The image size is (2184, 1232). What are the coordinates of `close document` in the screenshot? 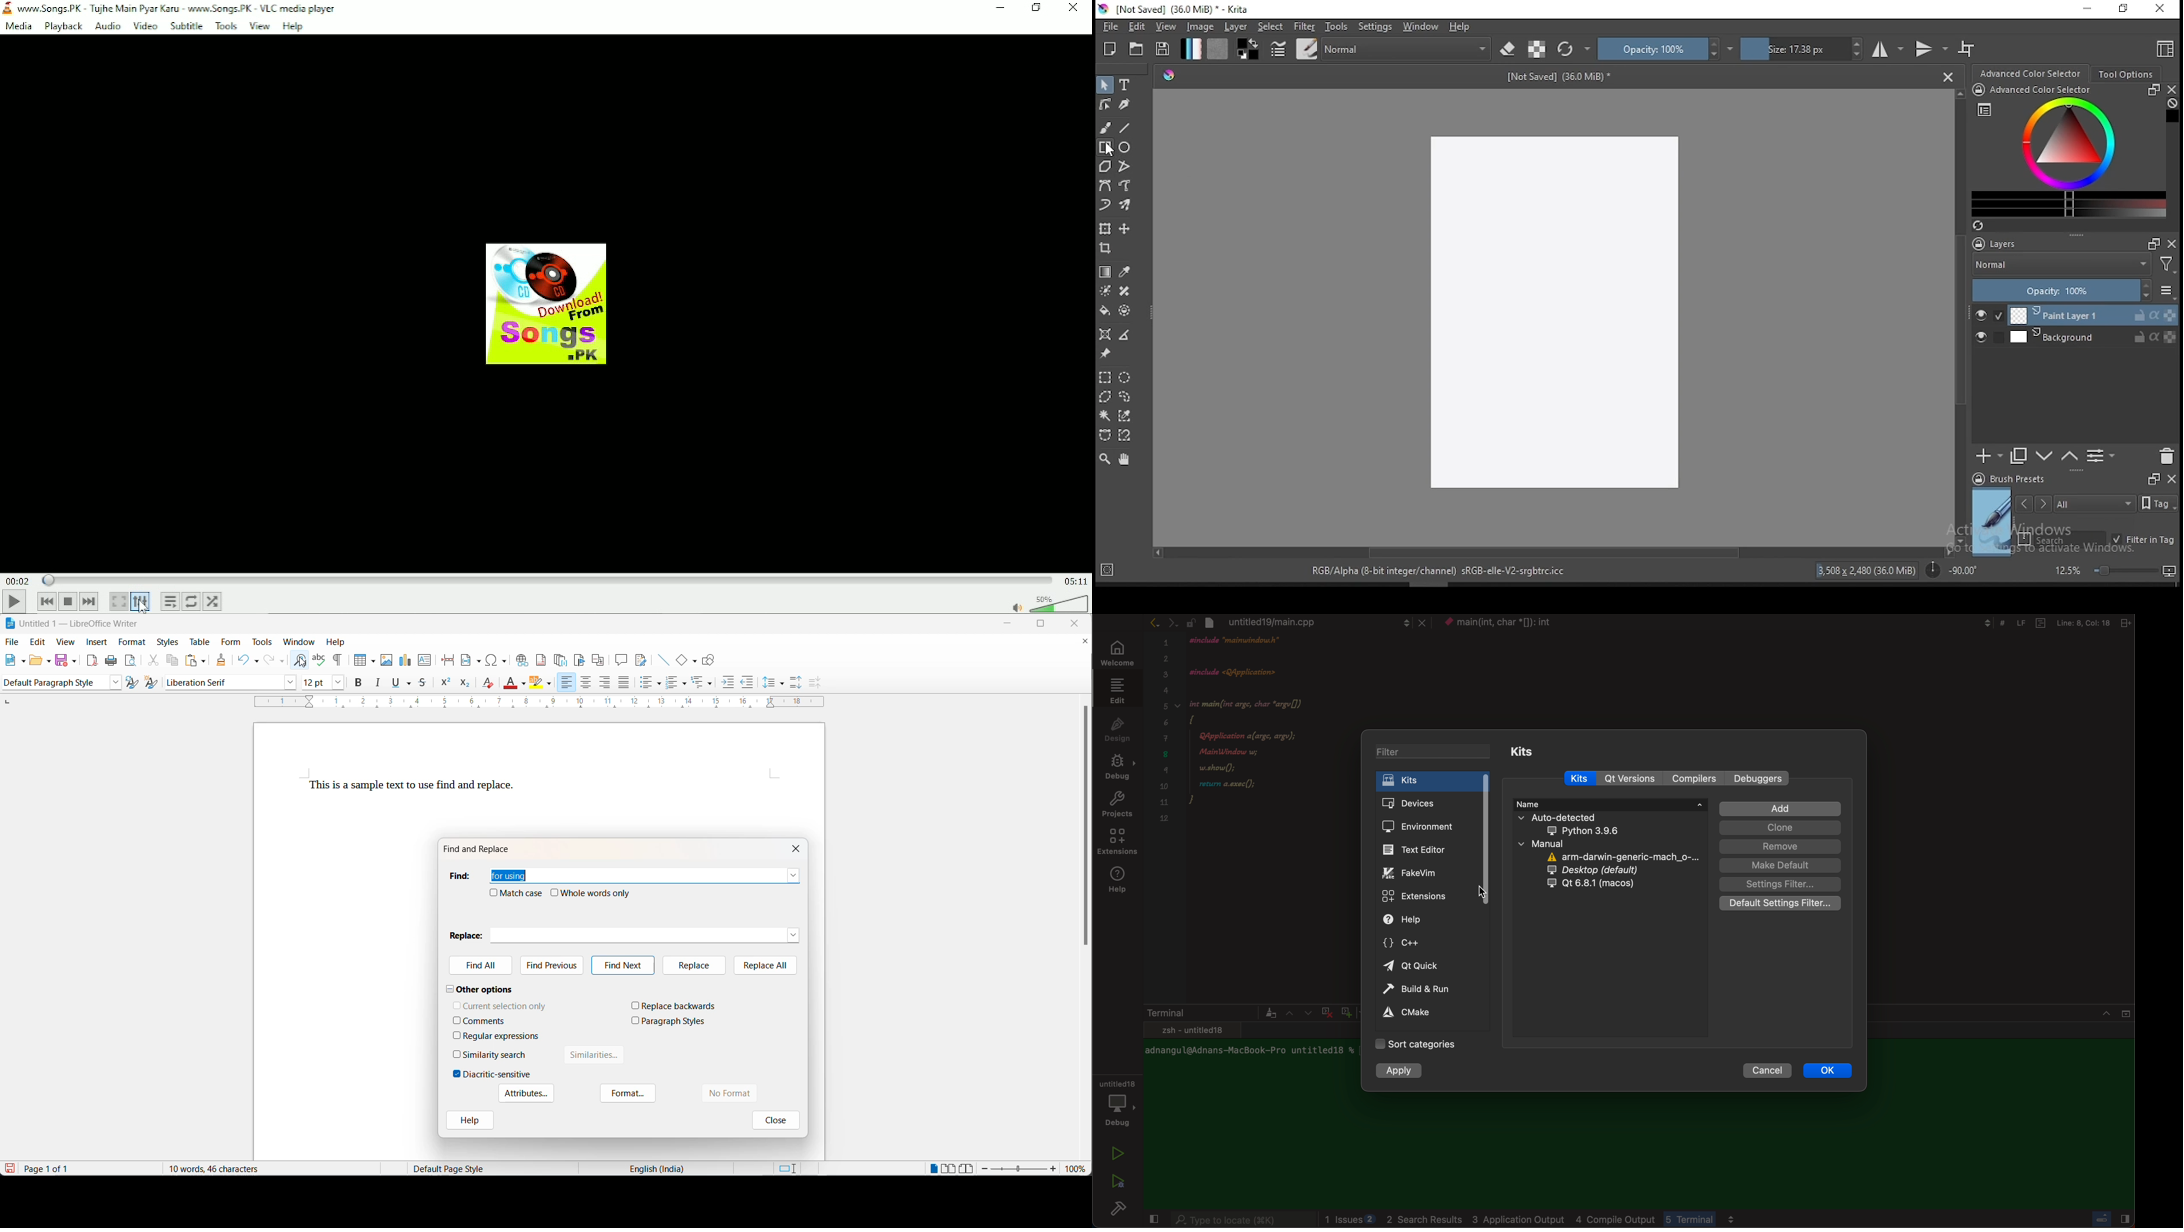 It's located at (1085, 643).